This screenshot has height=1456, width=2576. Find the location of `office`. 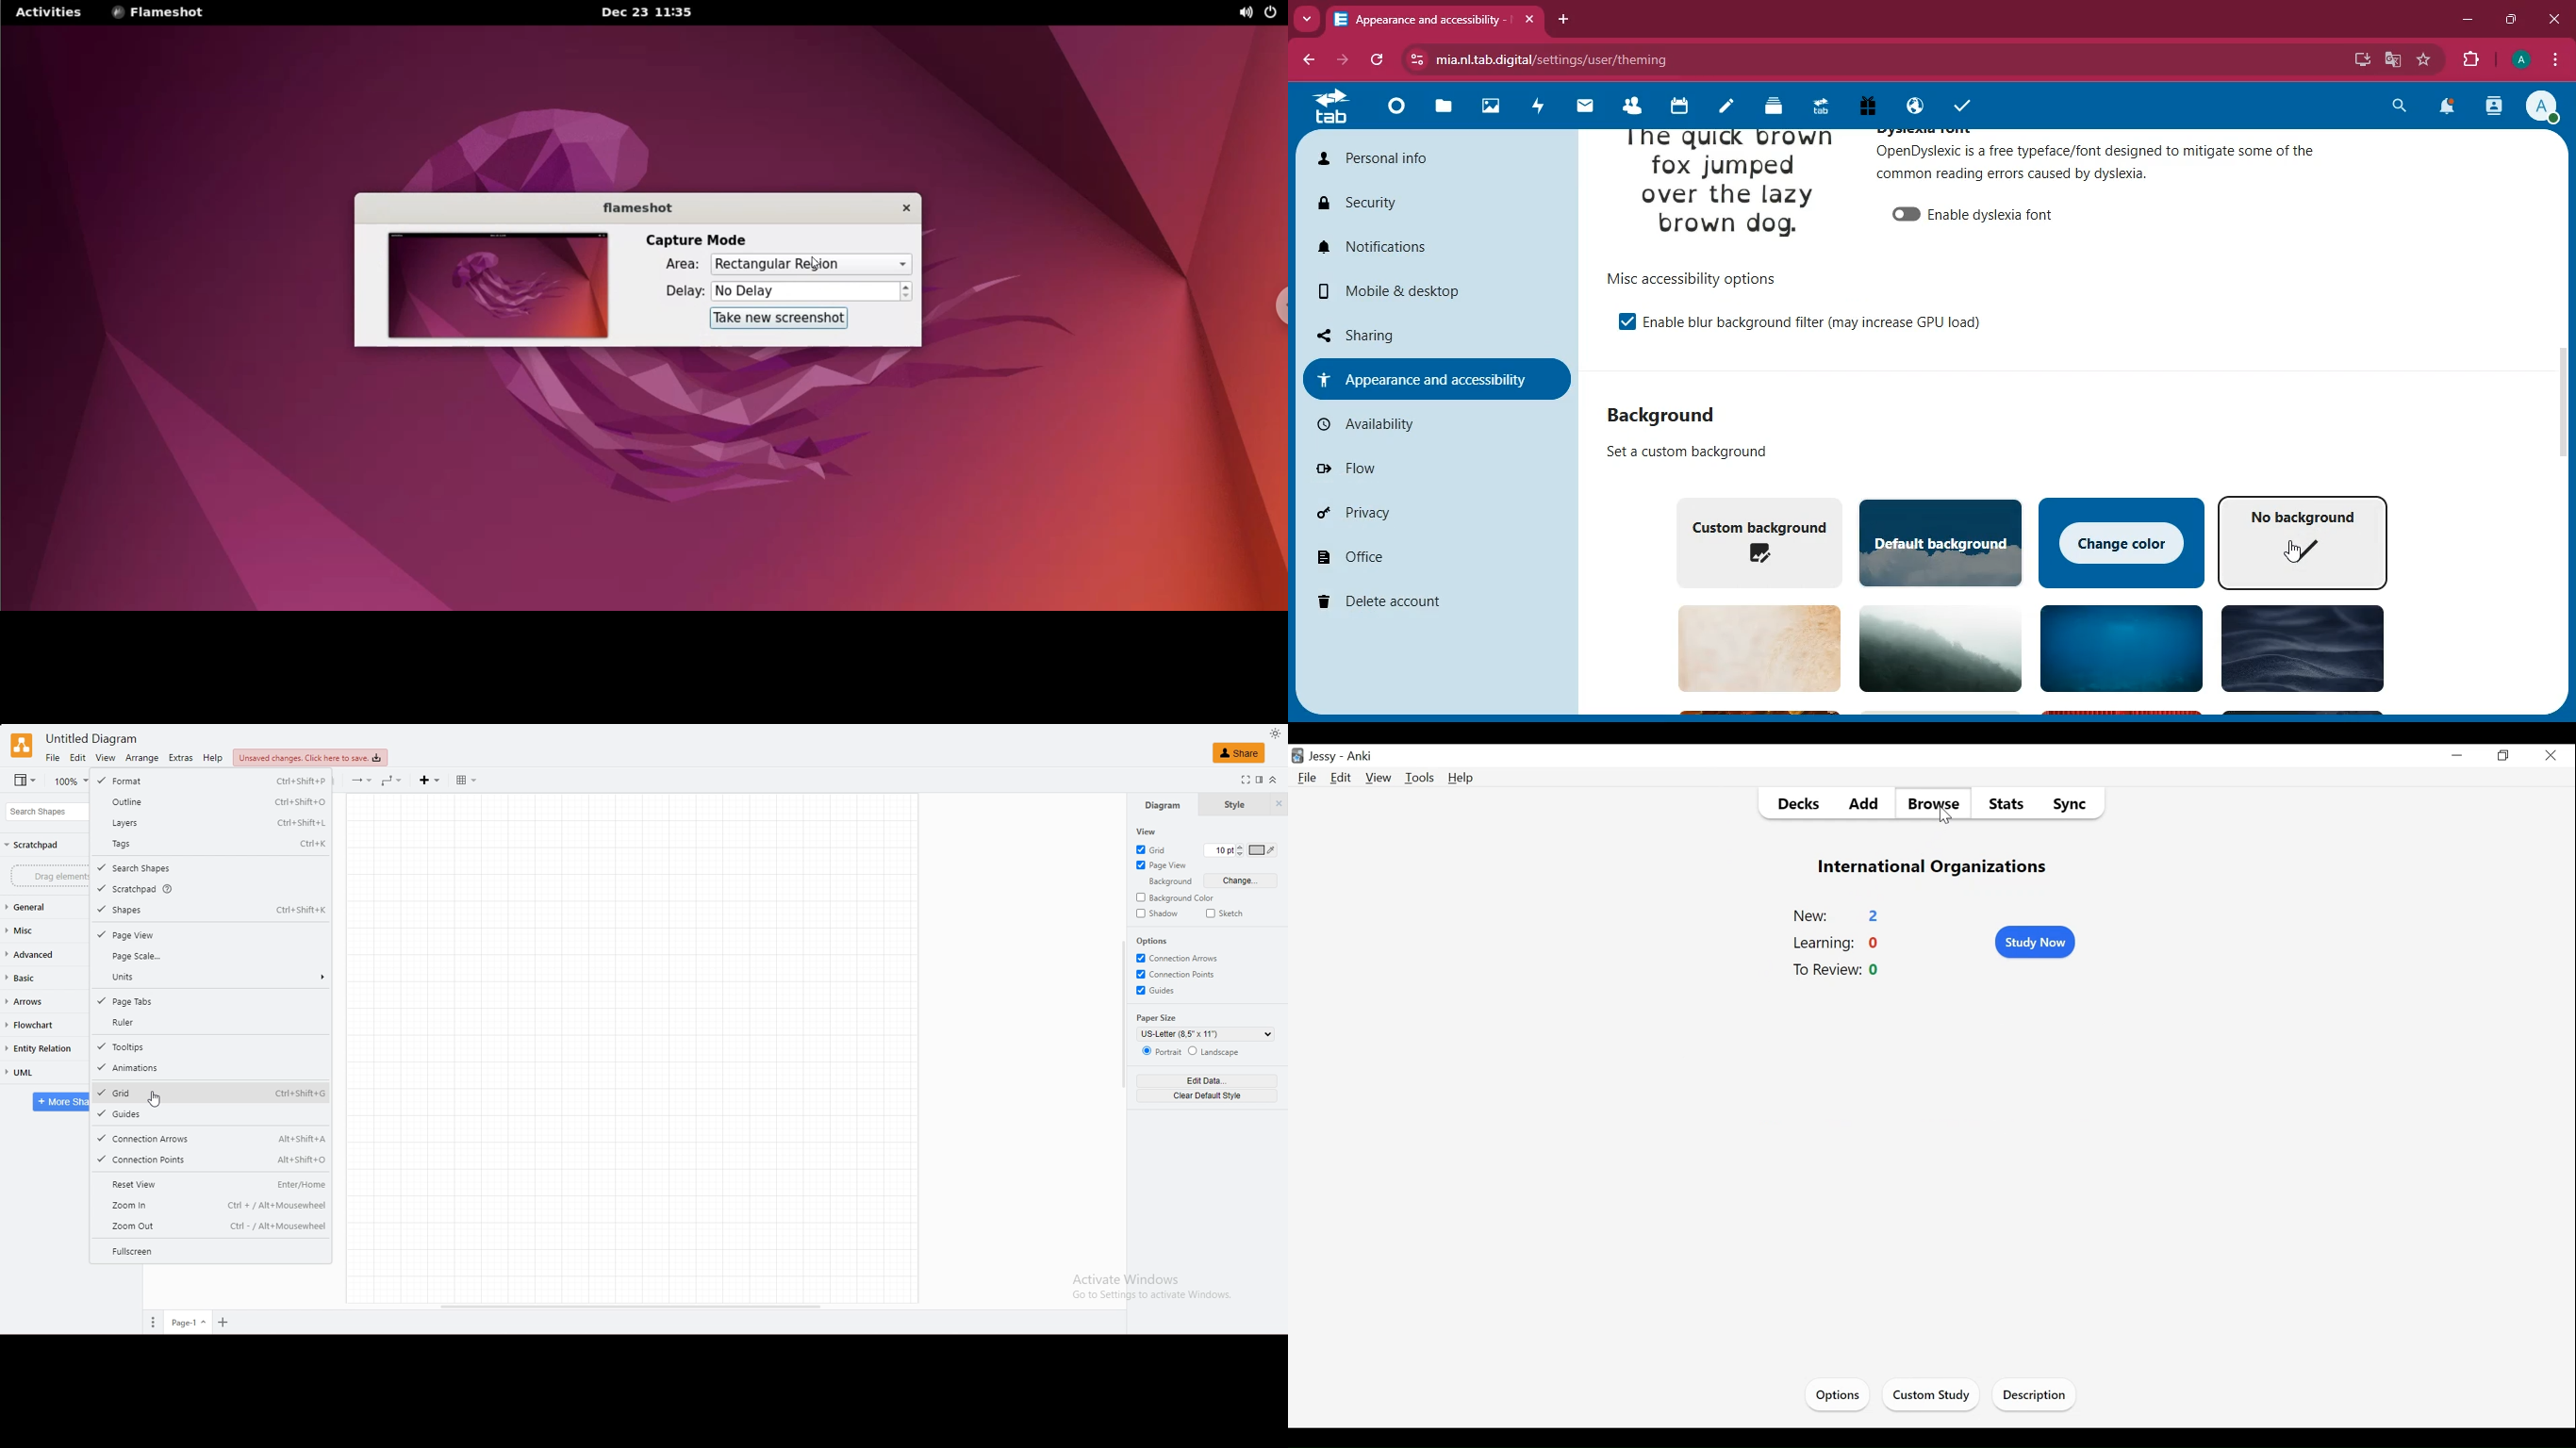

office is located at coordinates (1432, 560).